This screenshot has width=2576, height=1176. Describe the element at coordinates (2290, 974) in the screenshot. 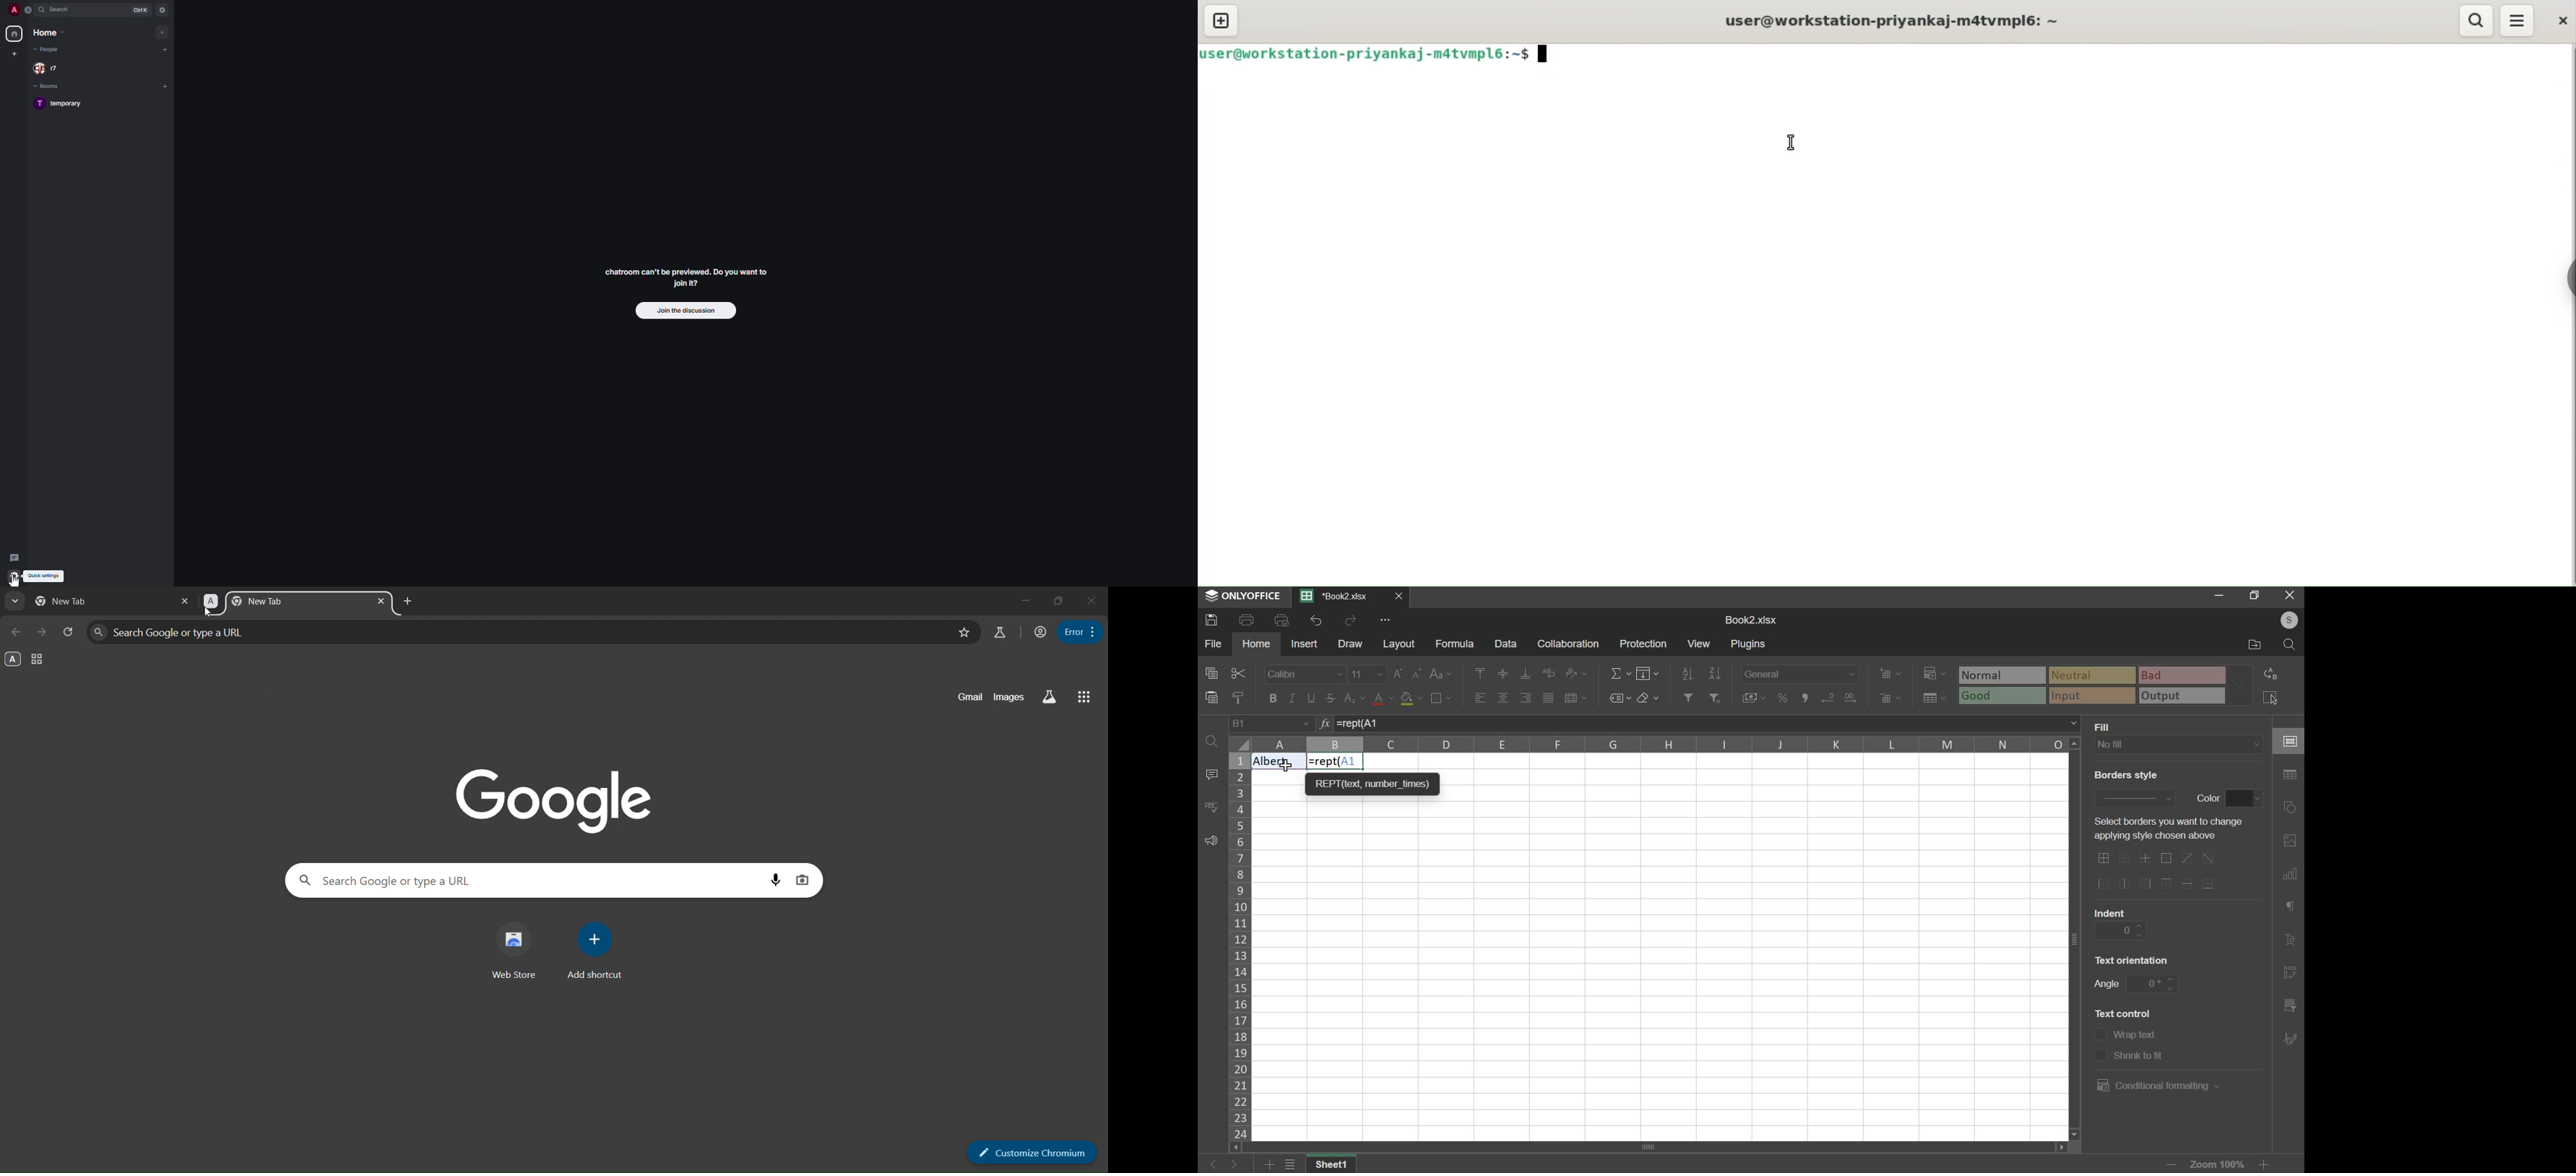

I see `pivot table settings` at that location.